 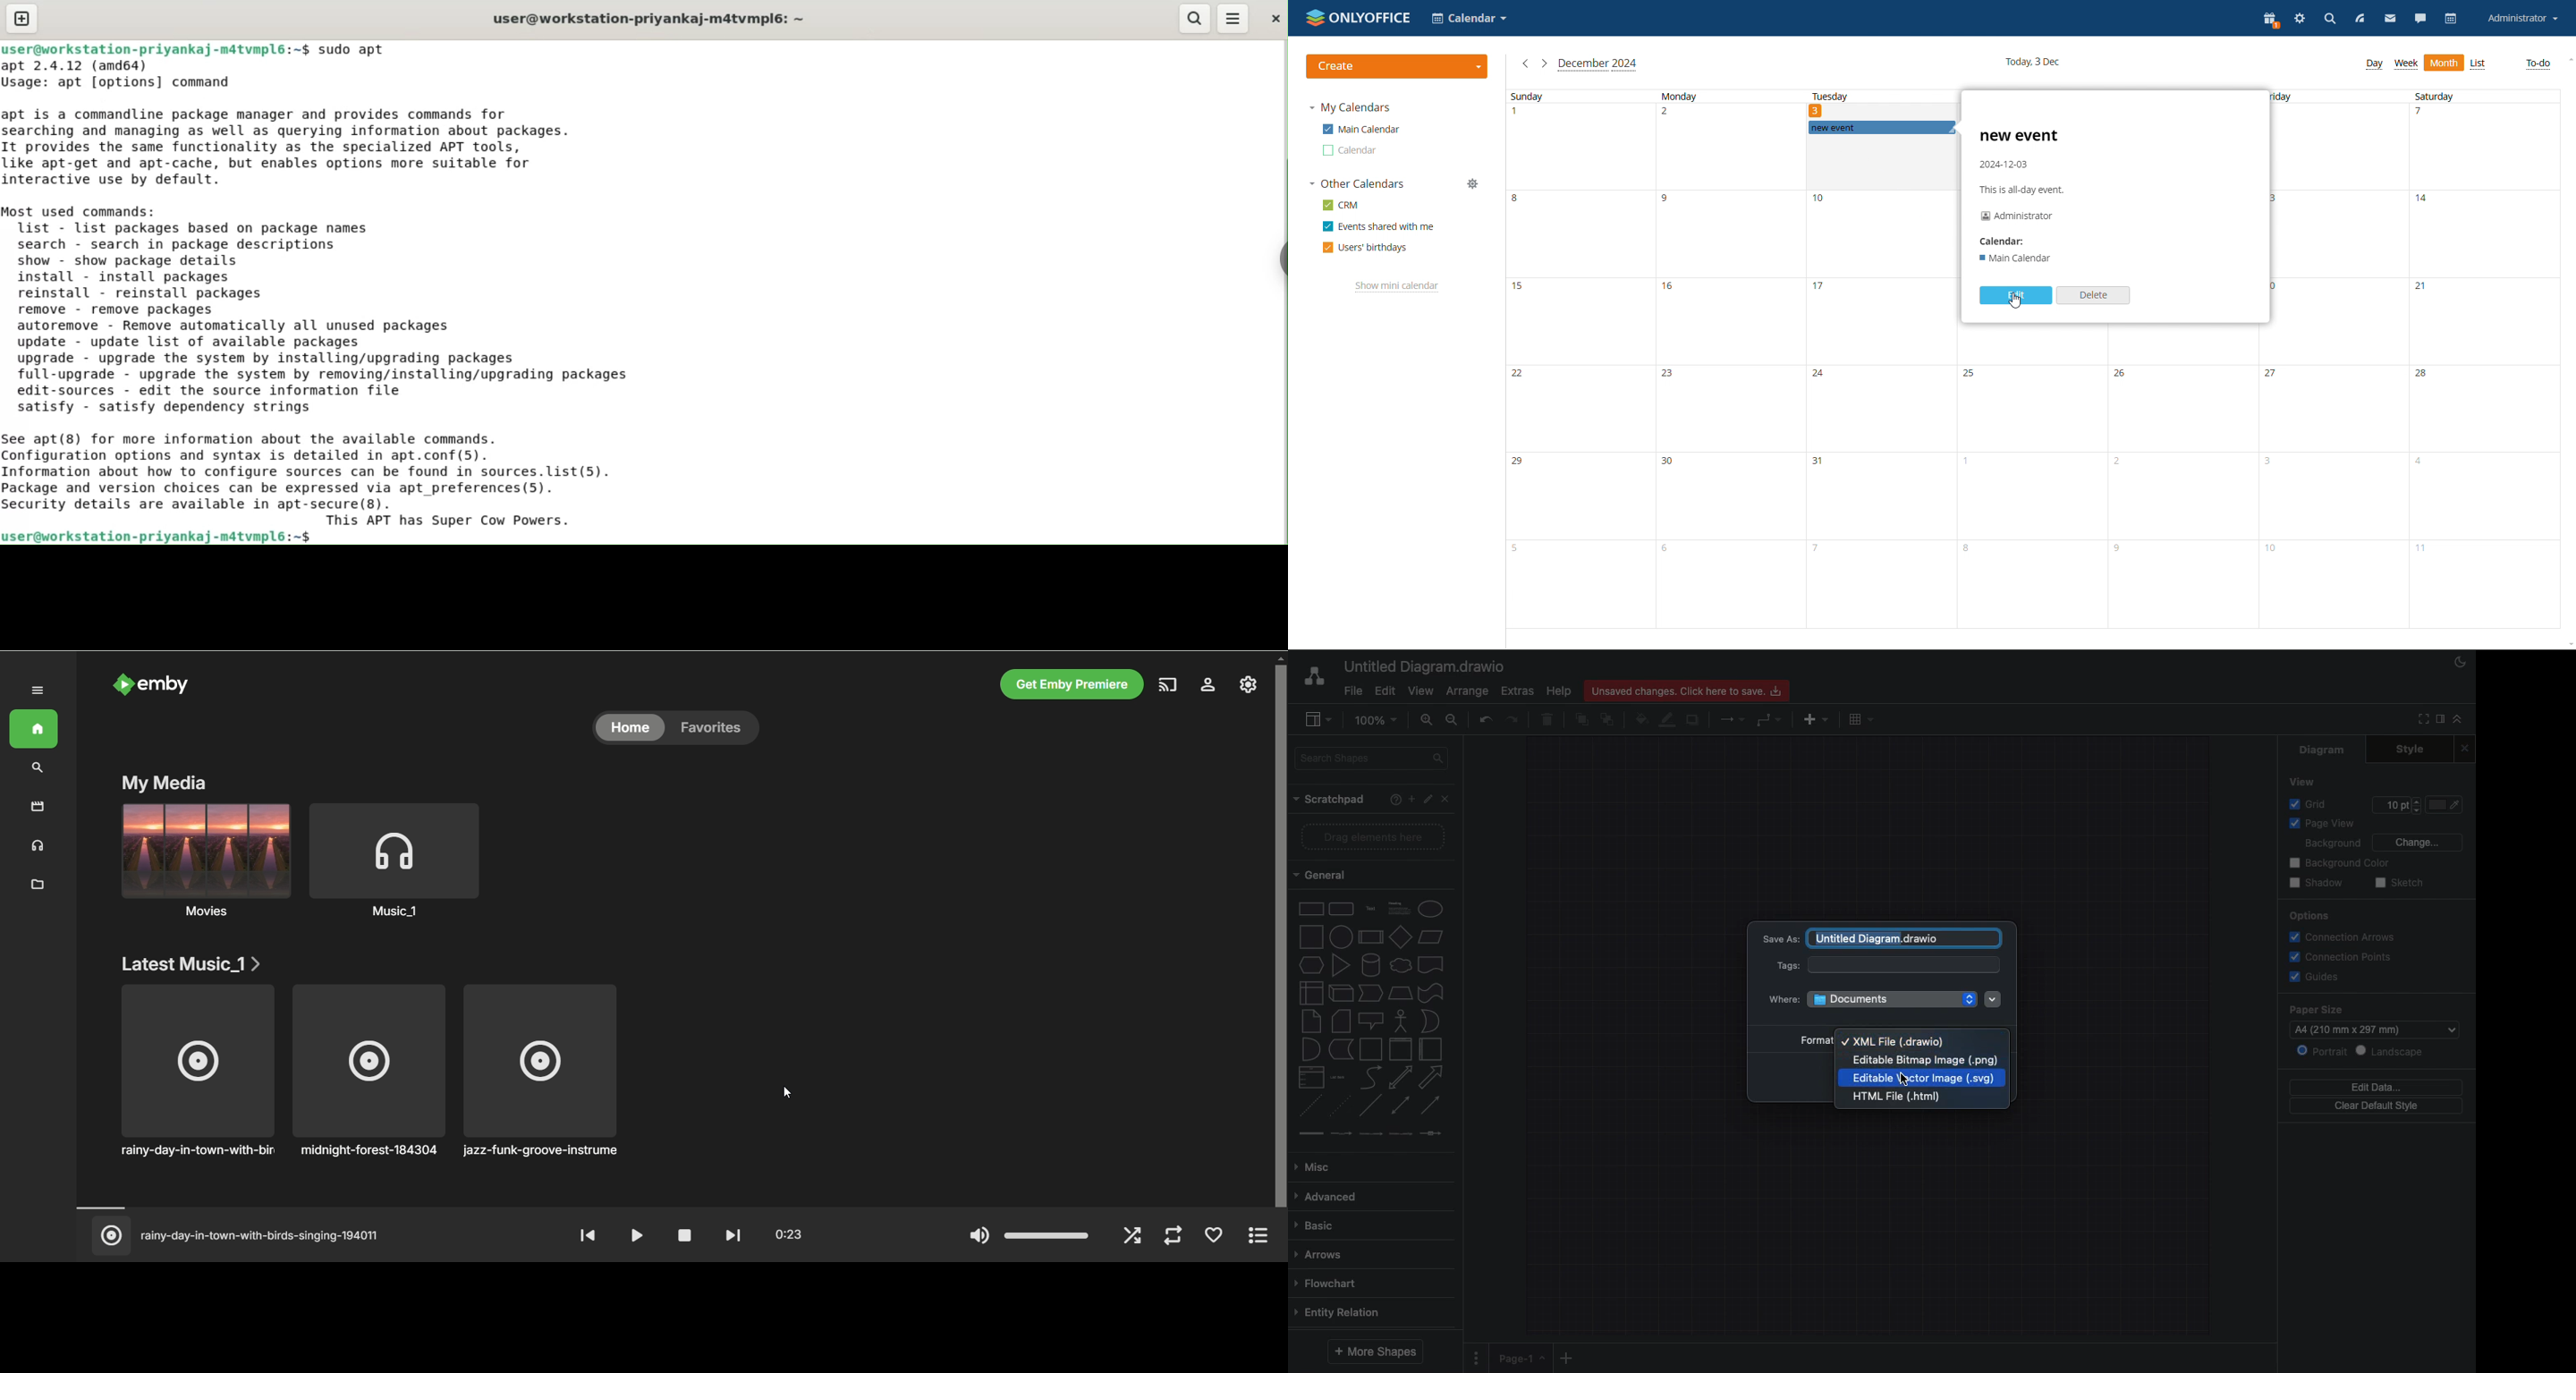 What do you see at coordinates (1727, 360) in the screenshot?
I see `monday` at bounding box center [1727, 360].